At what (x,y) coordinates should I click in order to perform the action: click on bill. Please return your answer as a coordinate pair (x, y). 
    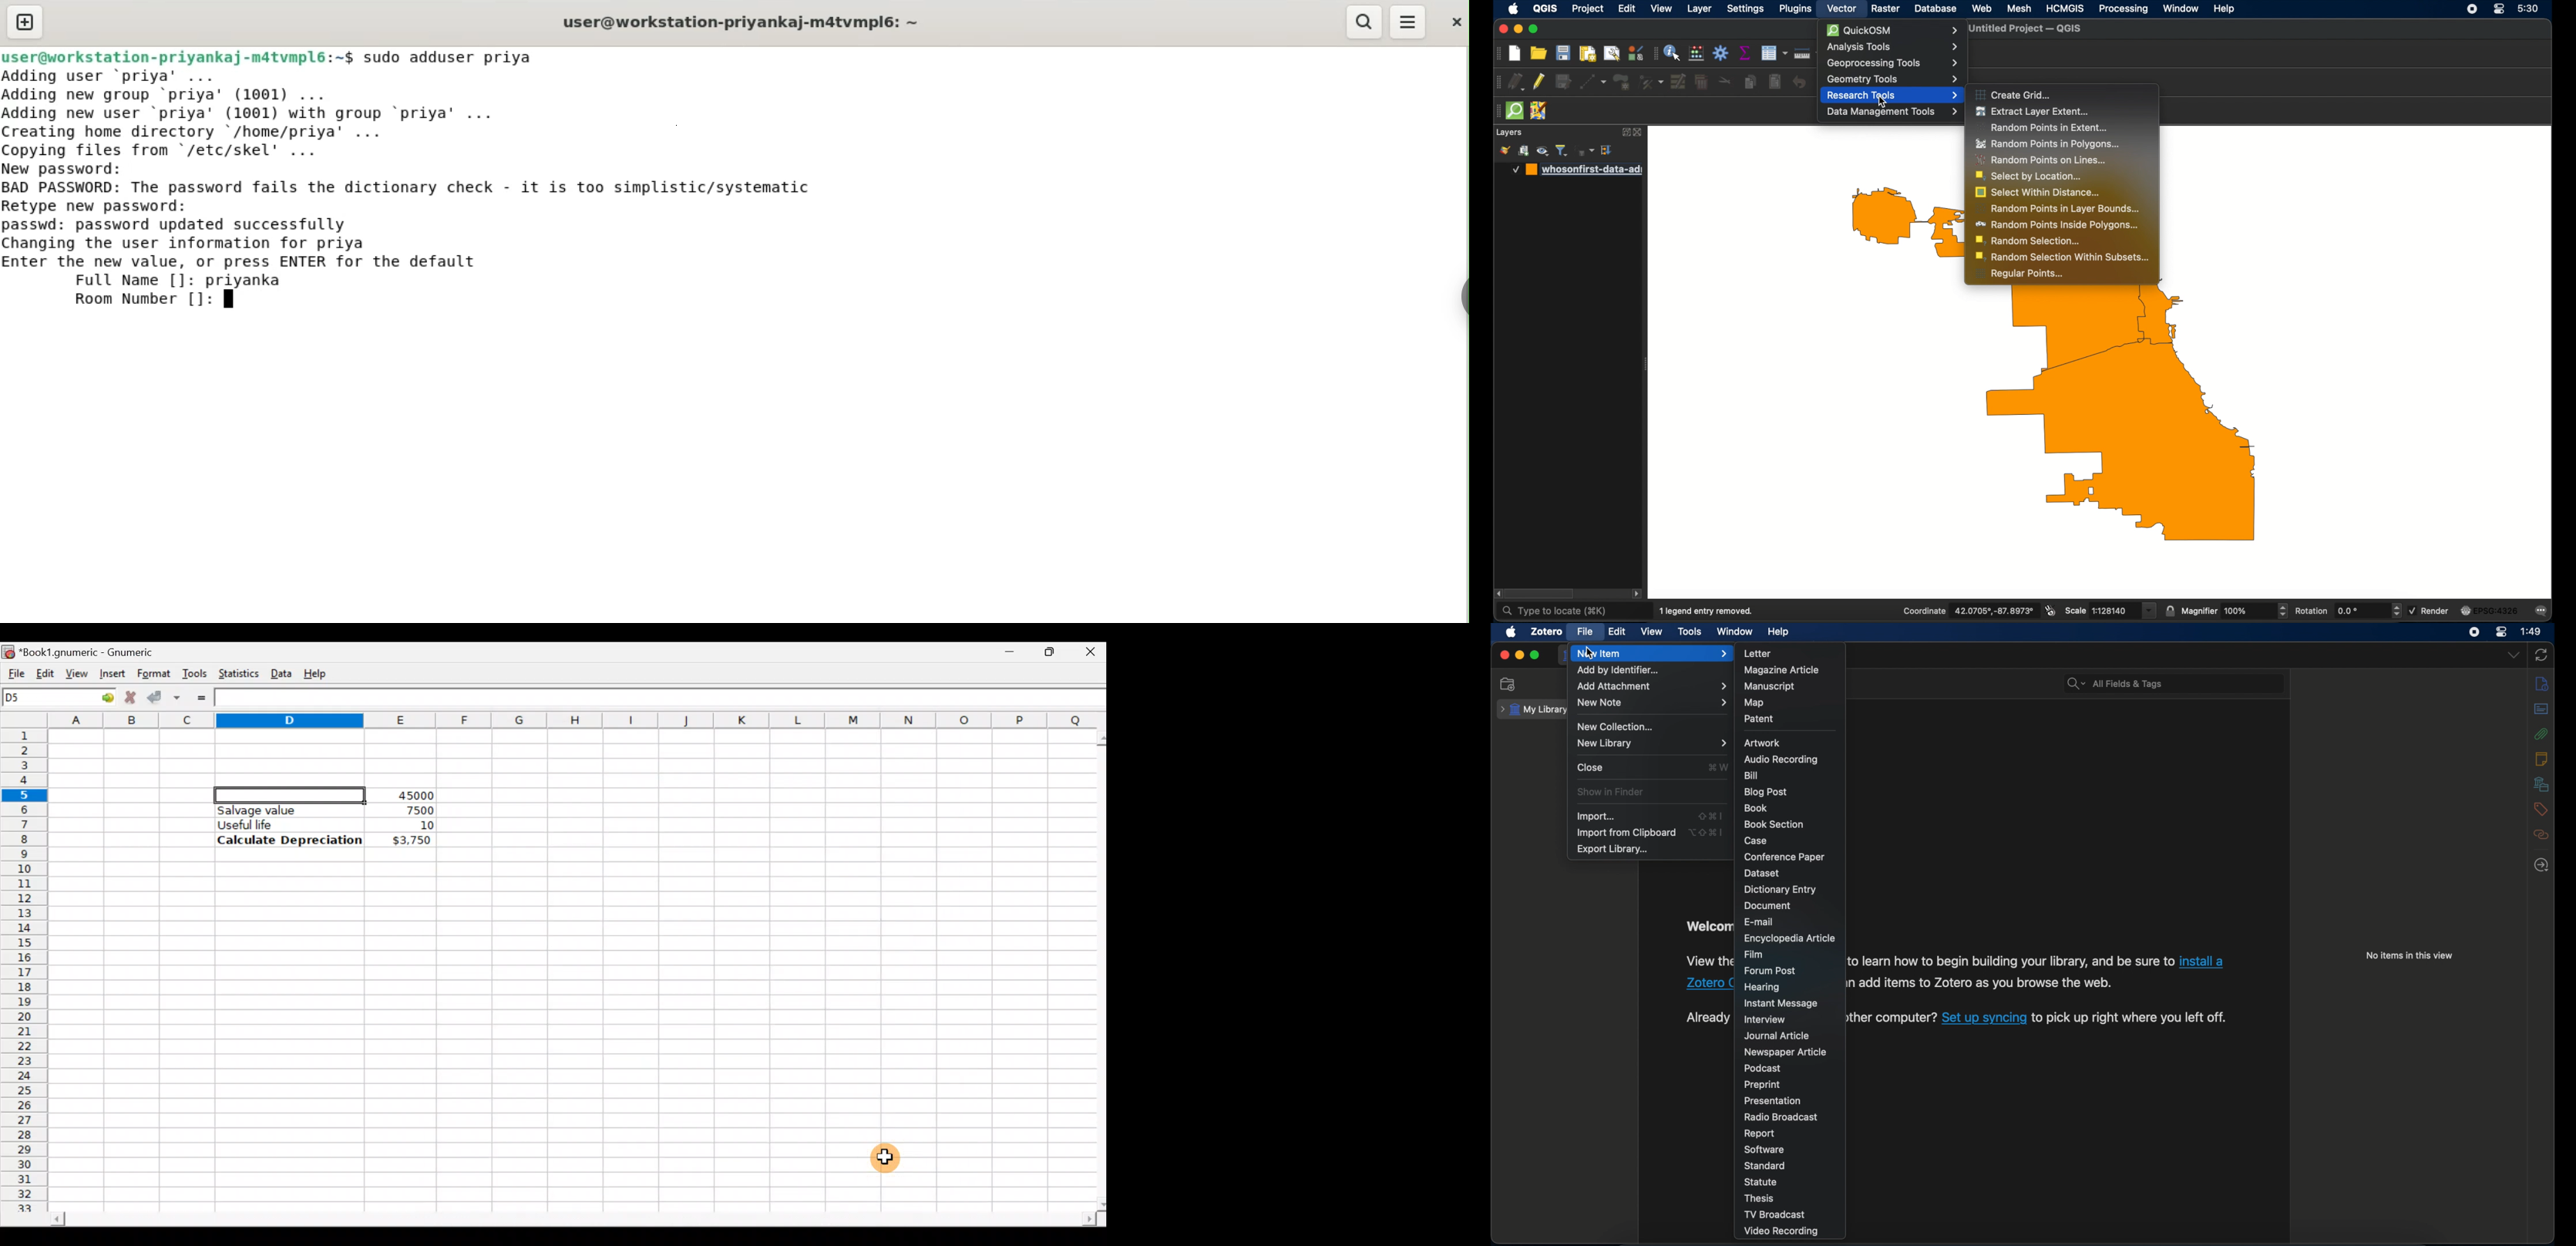
    Looking at the image, I should click on (1753, 776).